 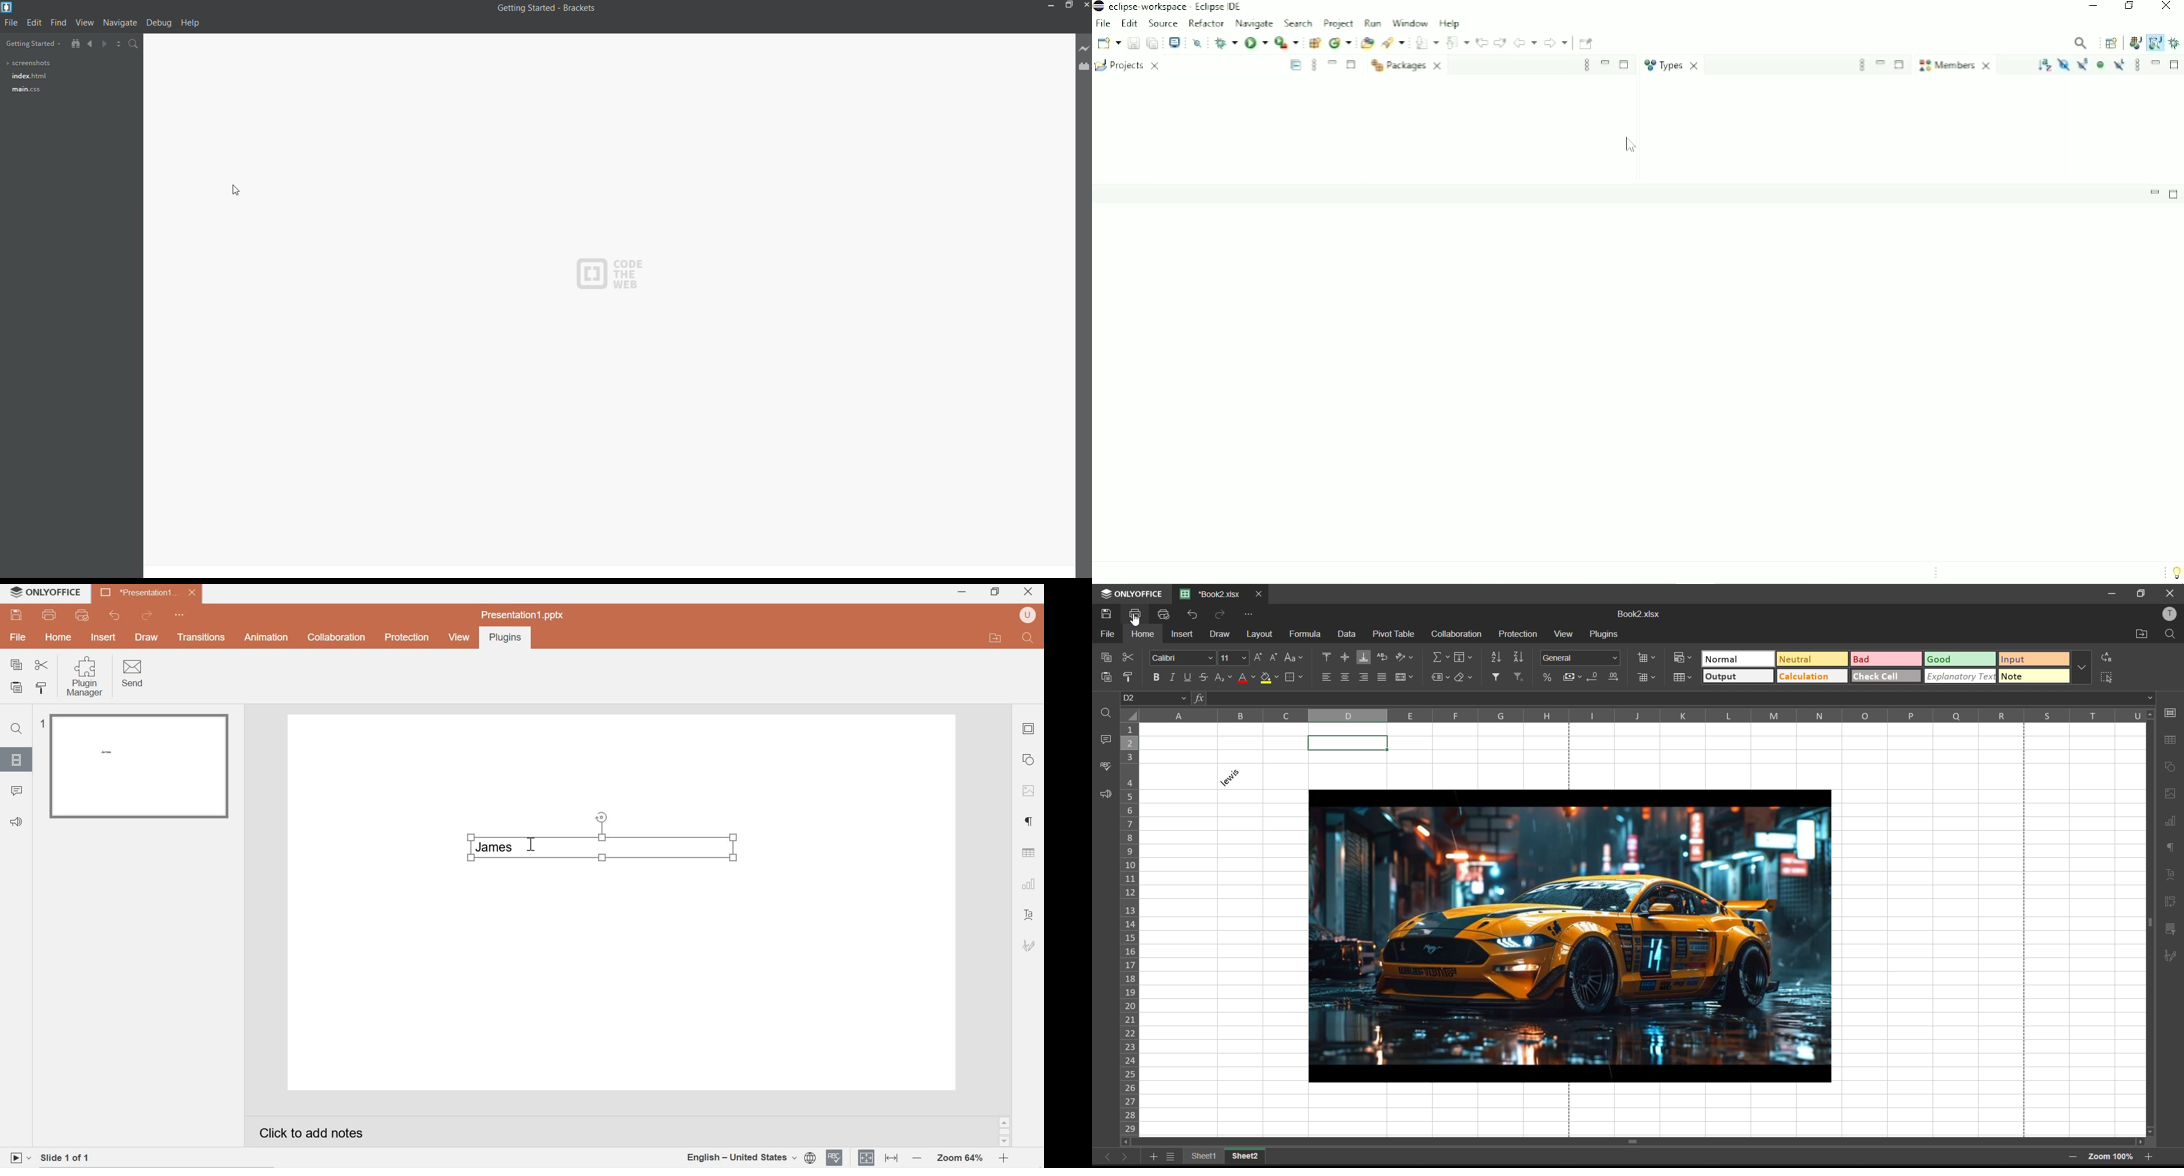 What do you see at coordinates (238, 188) in the screenshot?
I see `cursor` at bounding box center [238, 188].